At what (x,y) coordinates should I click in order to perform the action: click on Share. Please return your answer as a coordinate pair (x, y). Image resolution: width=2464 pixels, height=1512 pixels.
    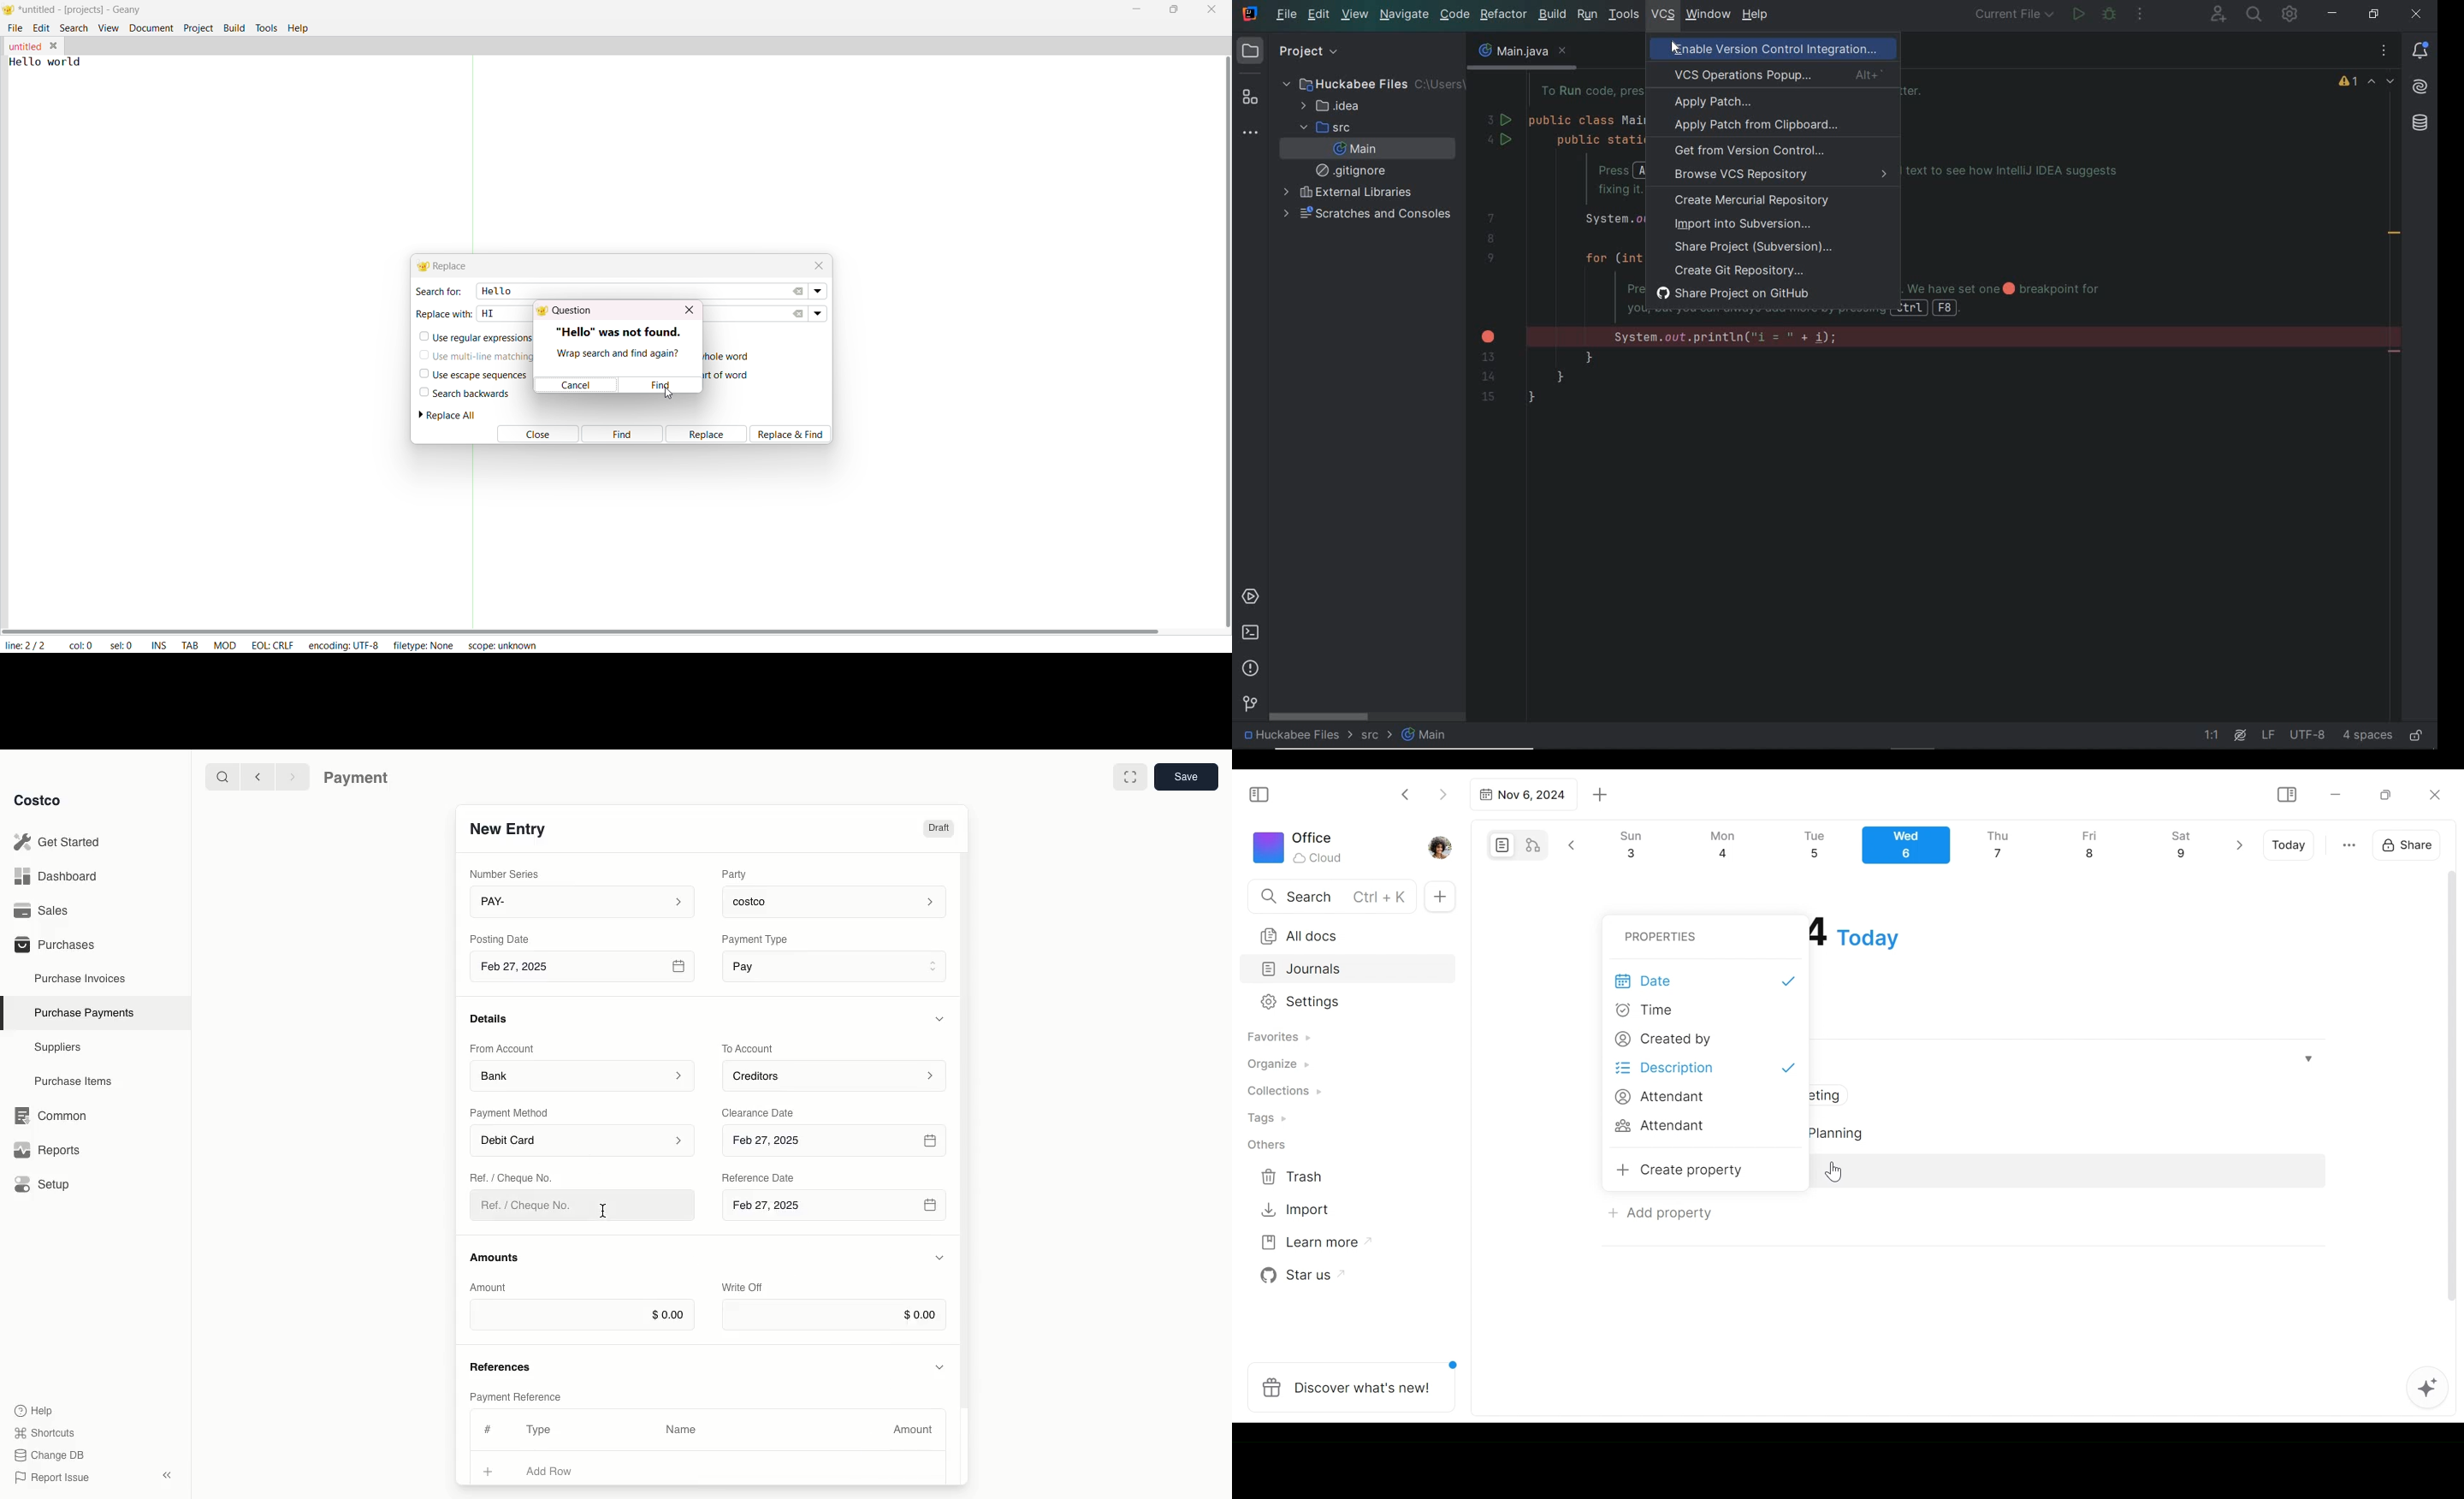
    Looking at the image, I should click on (2411, 843).